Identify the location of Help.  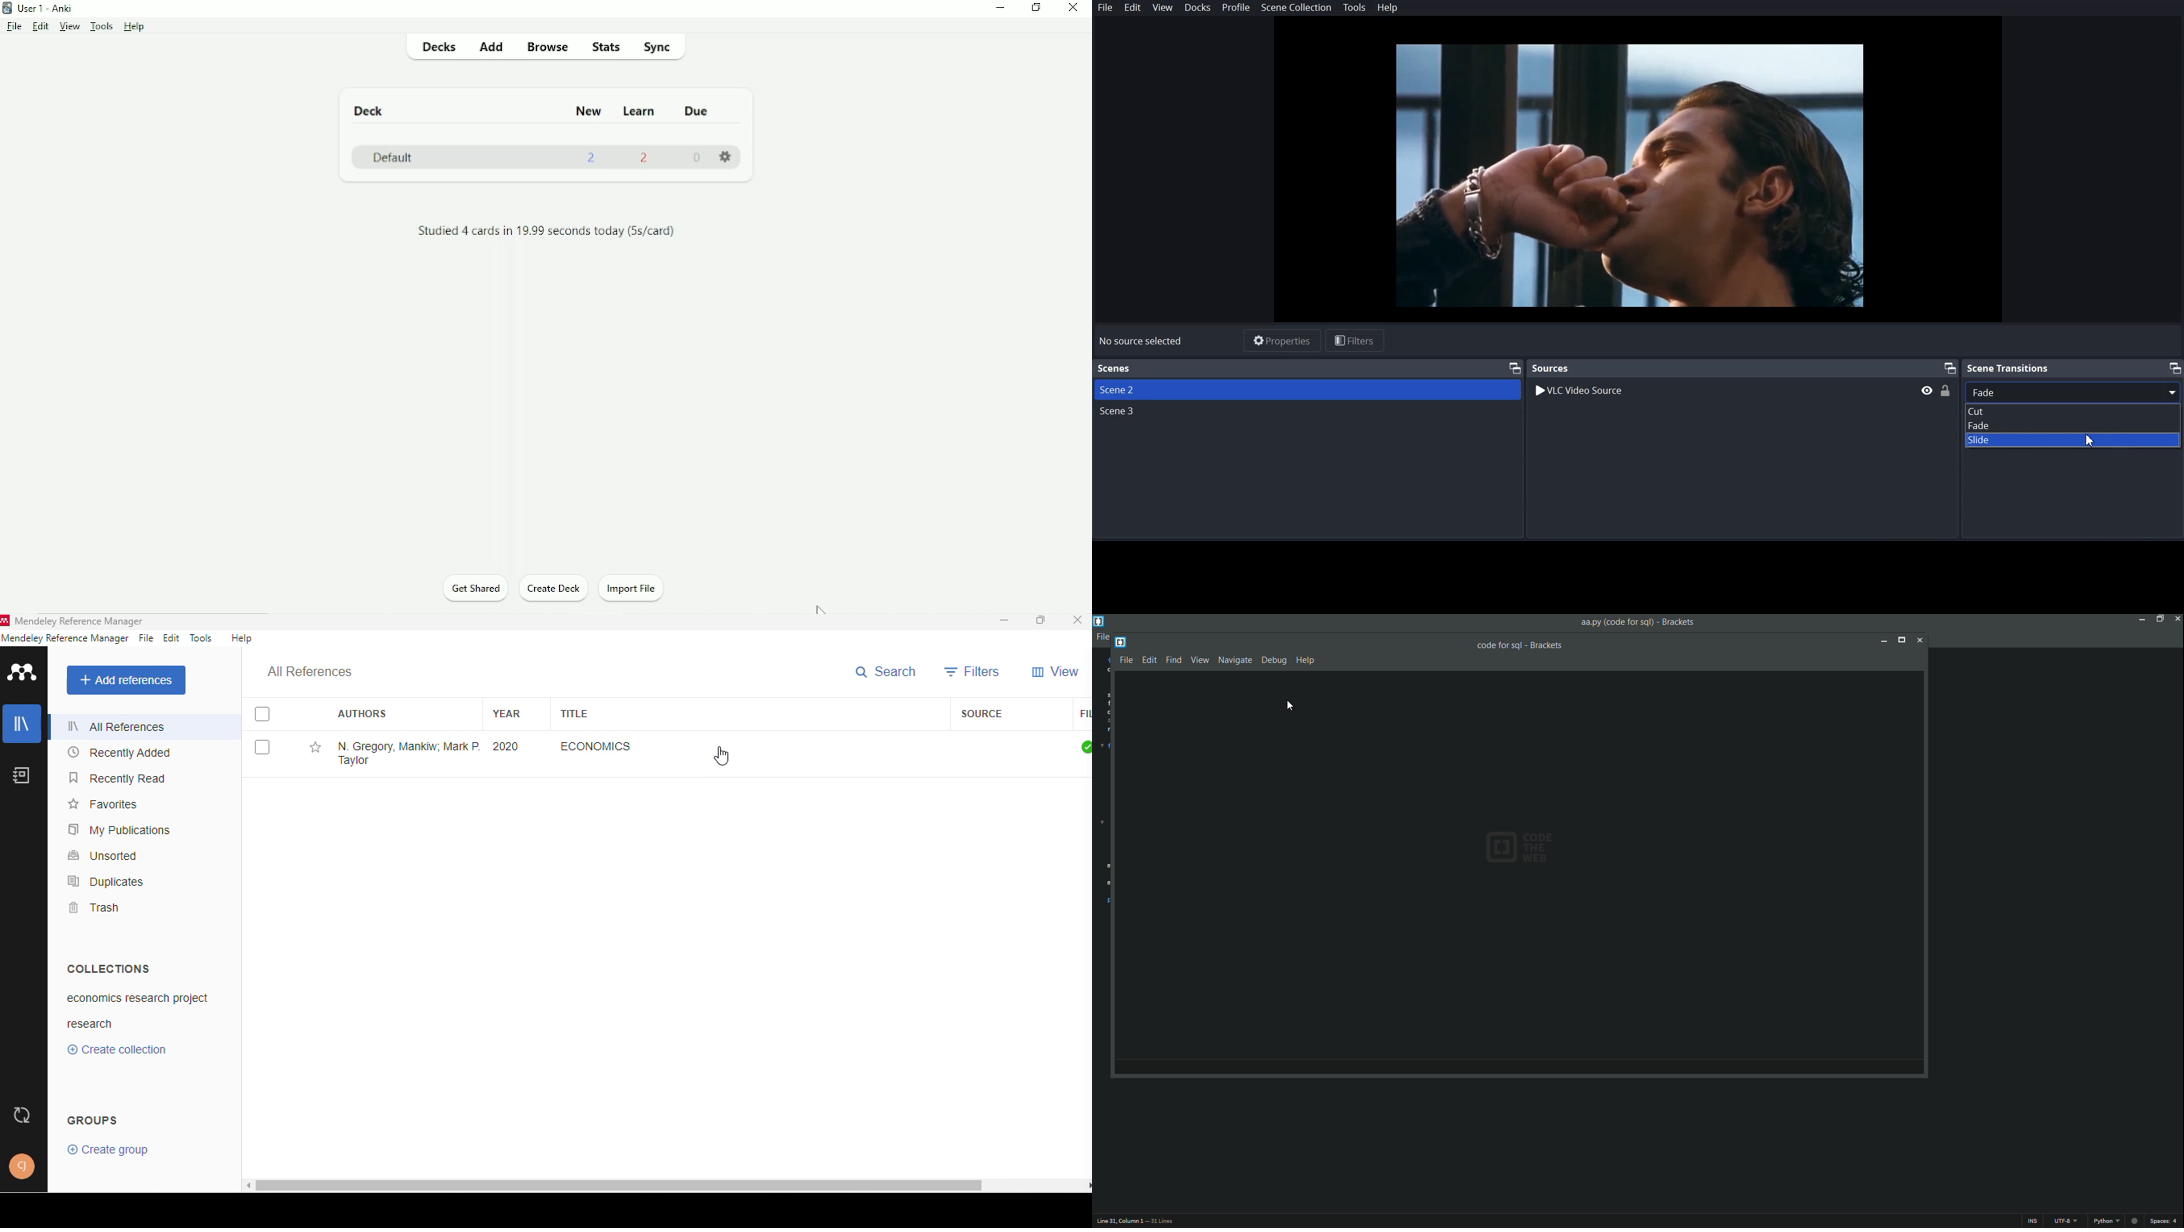
(1387, 9).